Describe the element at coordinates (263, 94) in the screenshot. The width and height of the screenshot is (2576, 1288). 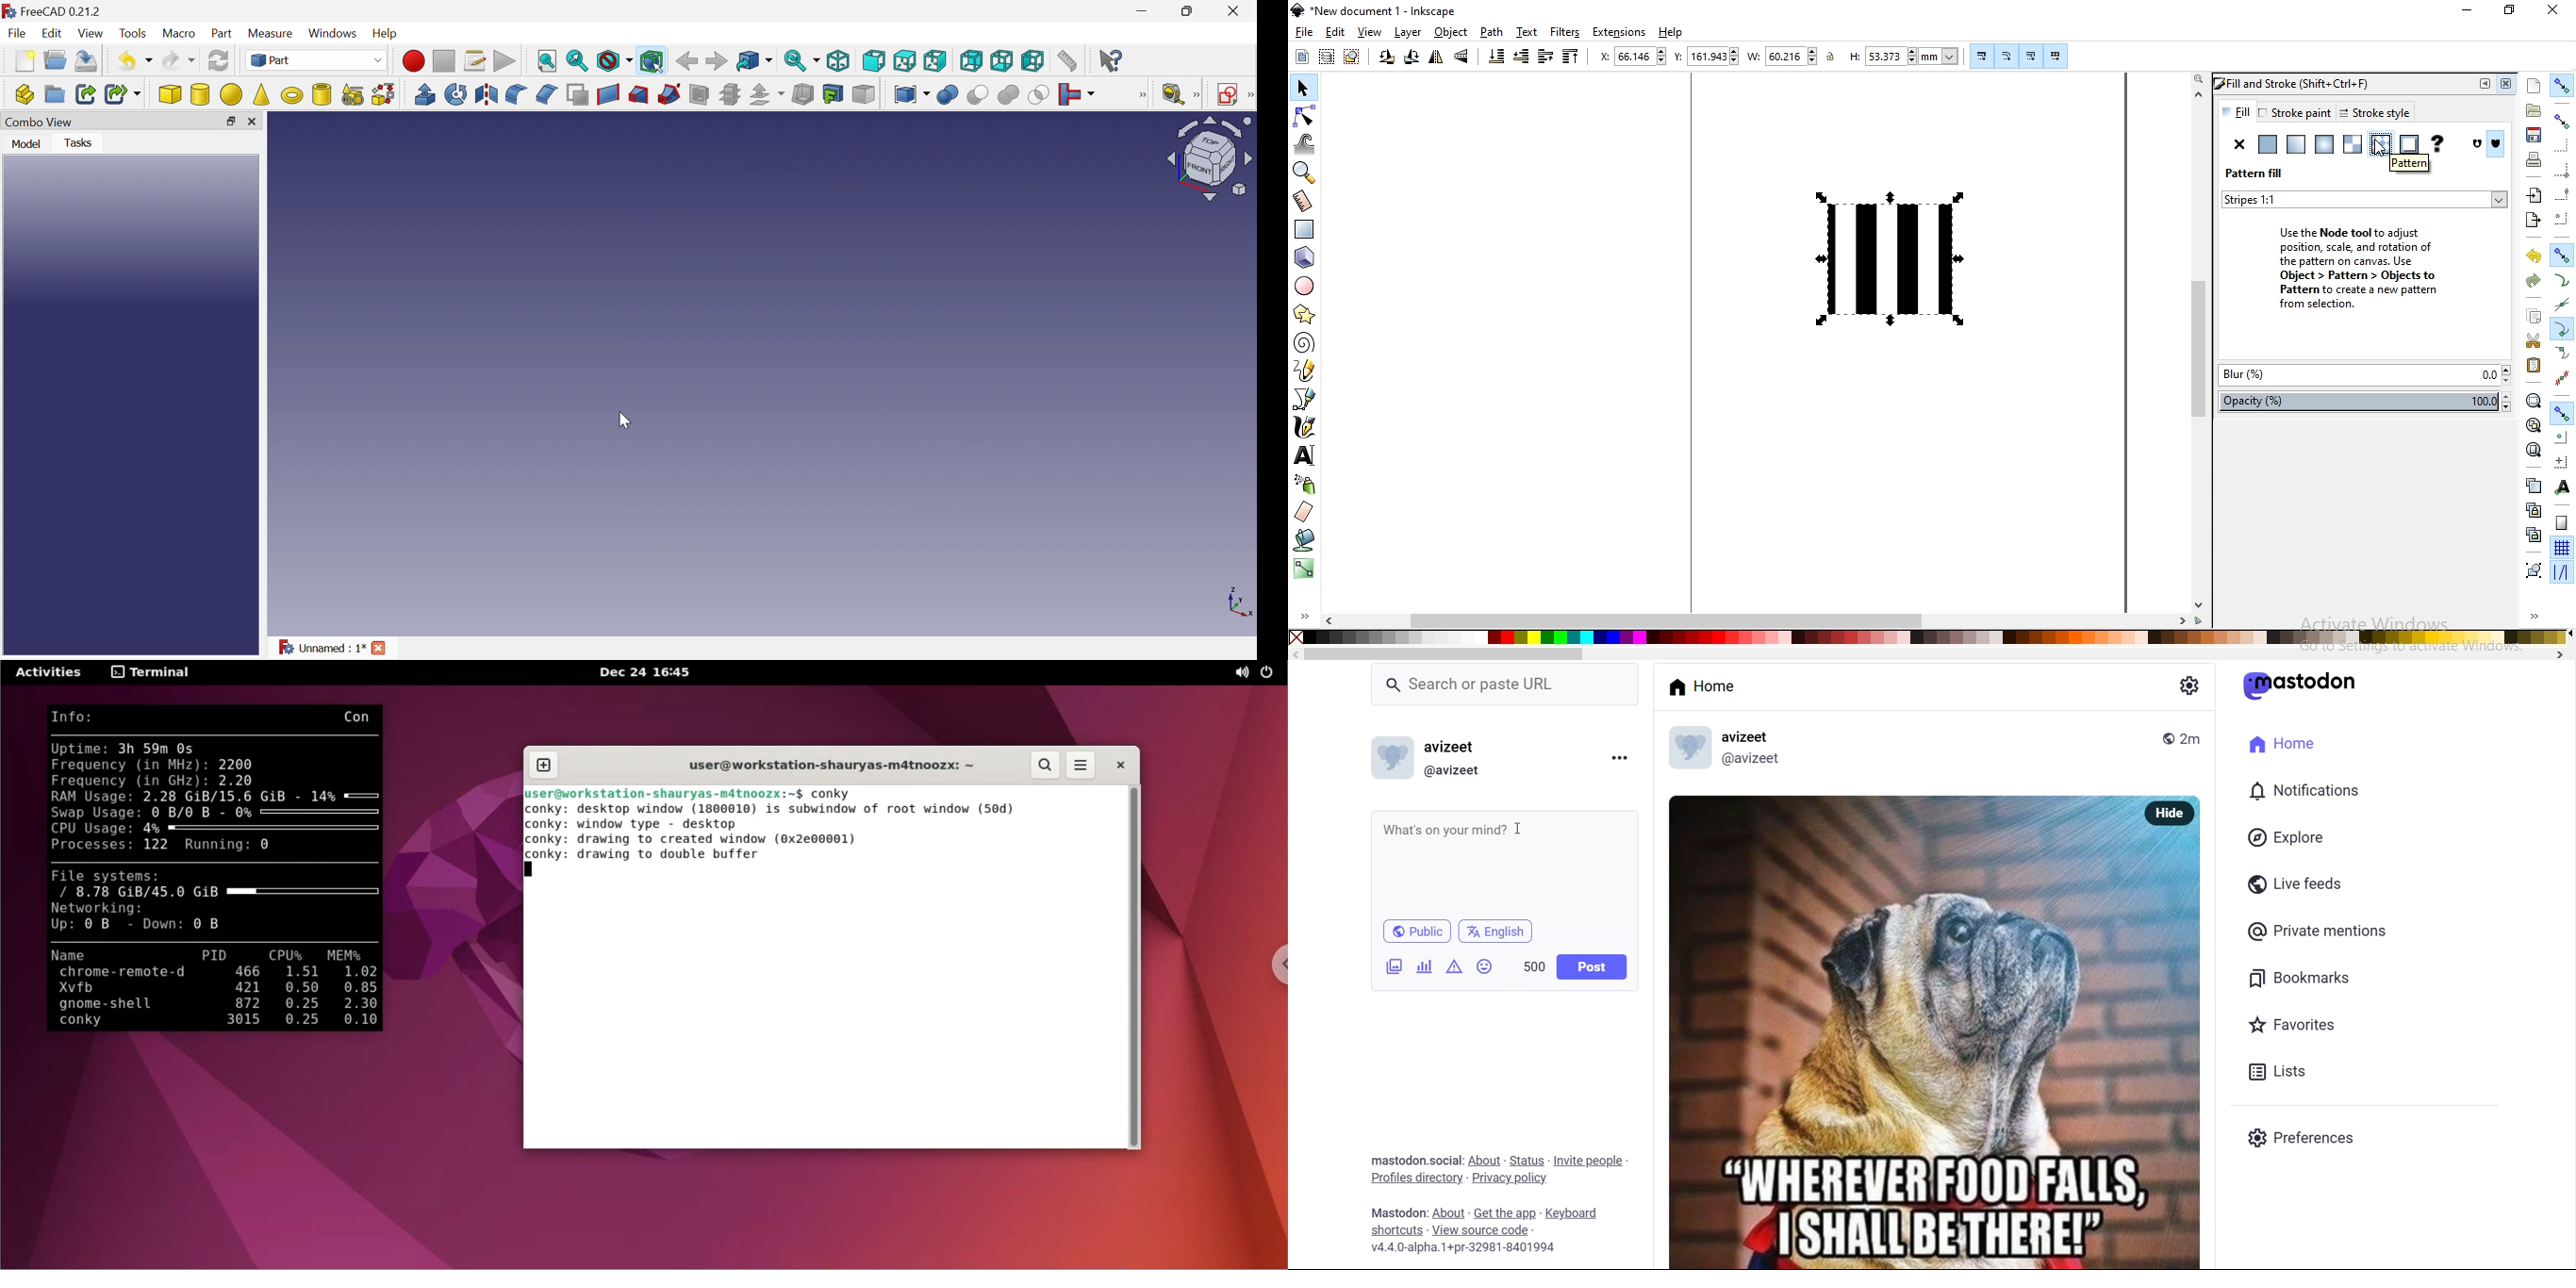
I see `Cone` at that location.